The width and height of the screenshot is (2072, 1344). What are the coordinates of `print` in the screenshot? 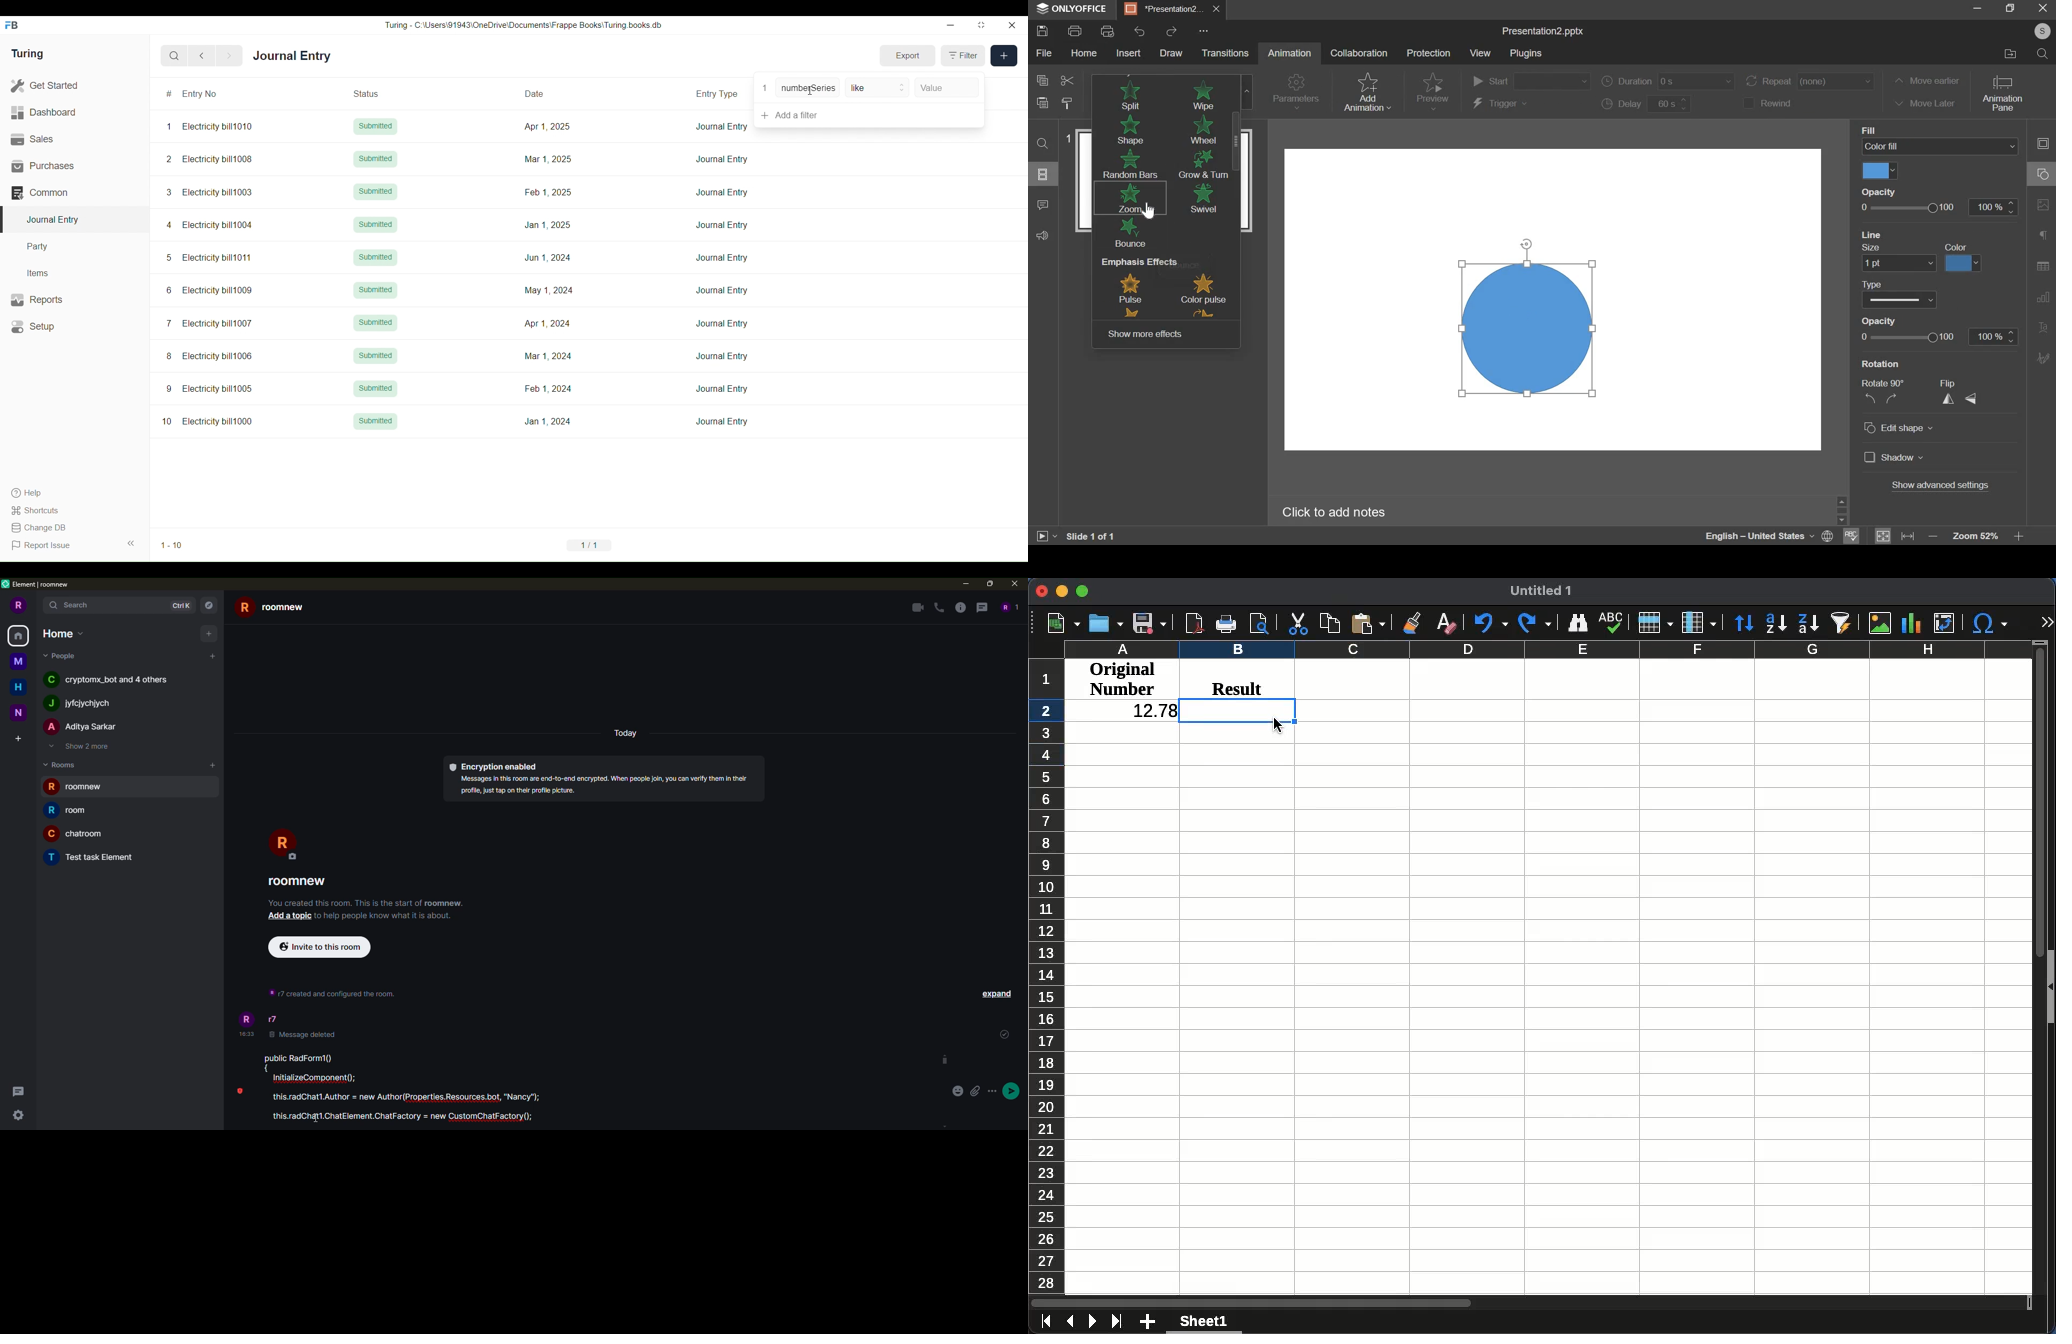 It's located at (1076, 30).